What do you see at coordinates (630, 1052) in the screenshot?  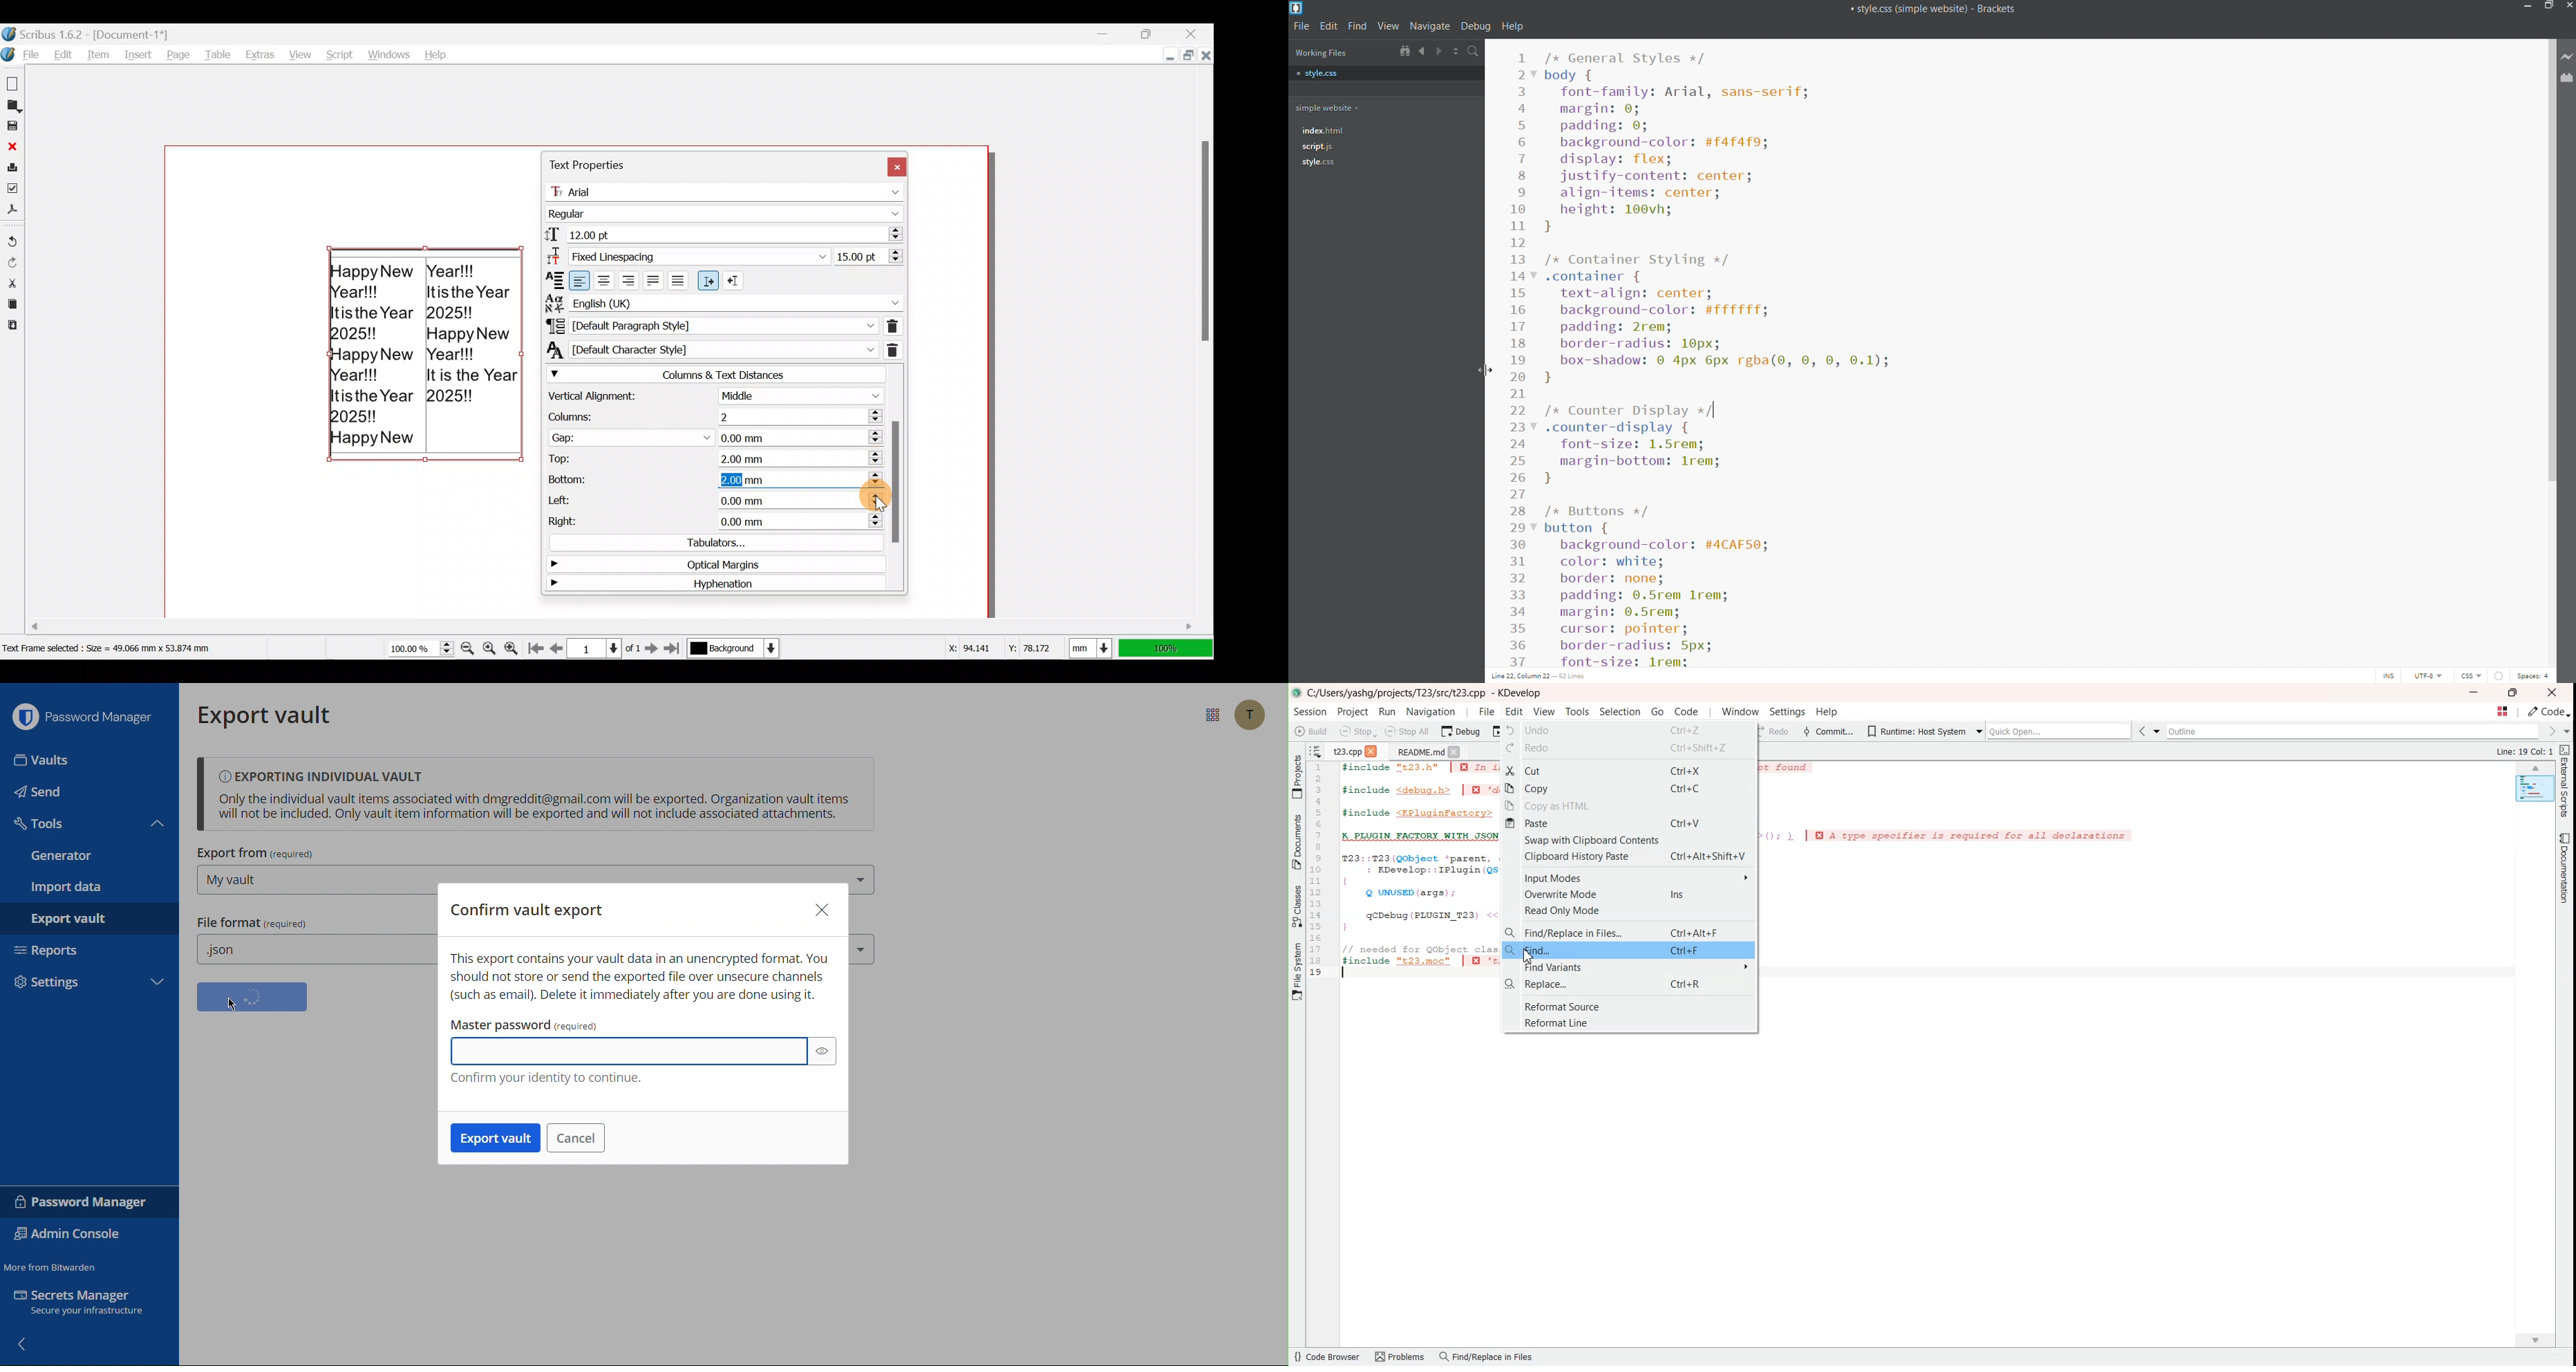 I see `Enter password.` at bounding box center [630, 1052].